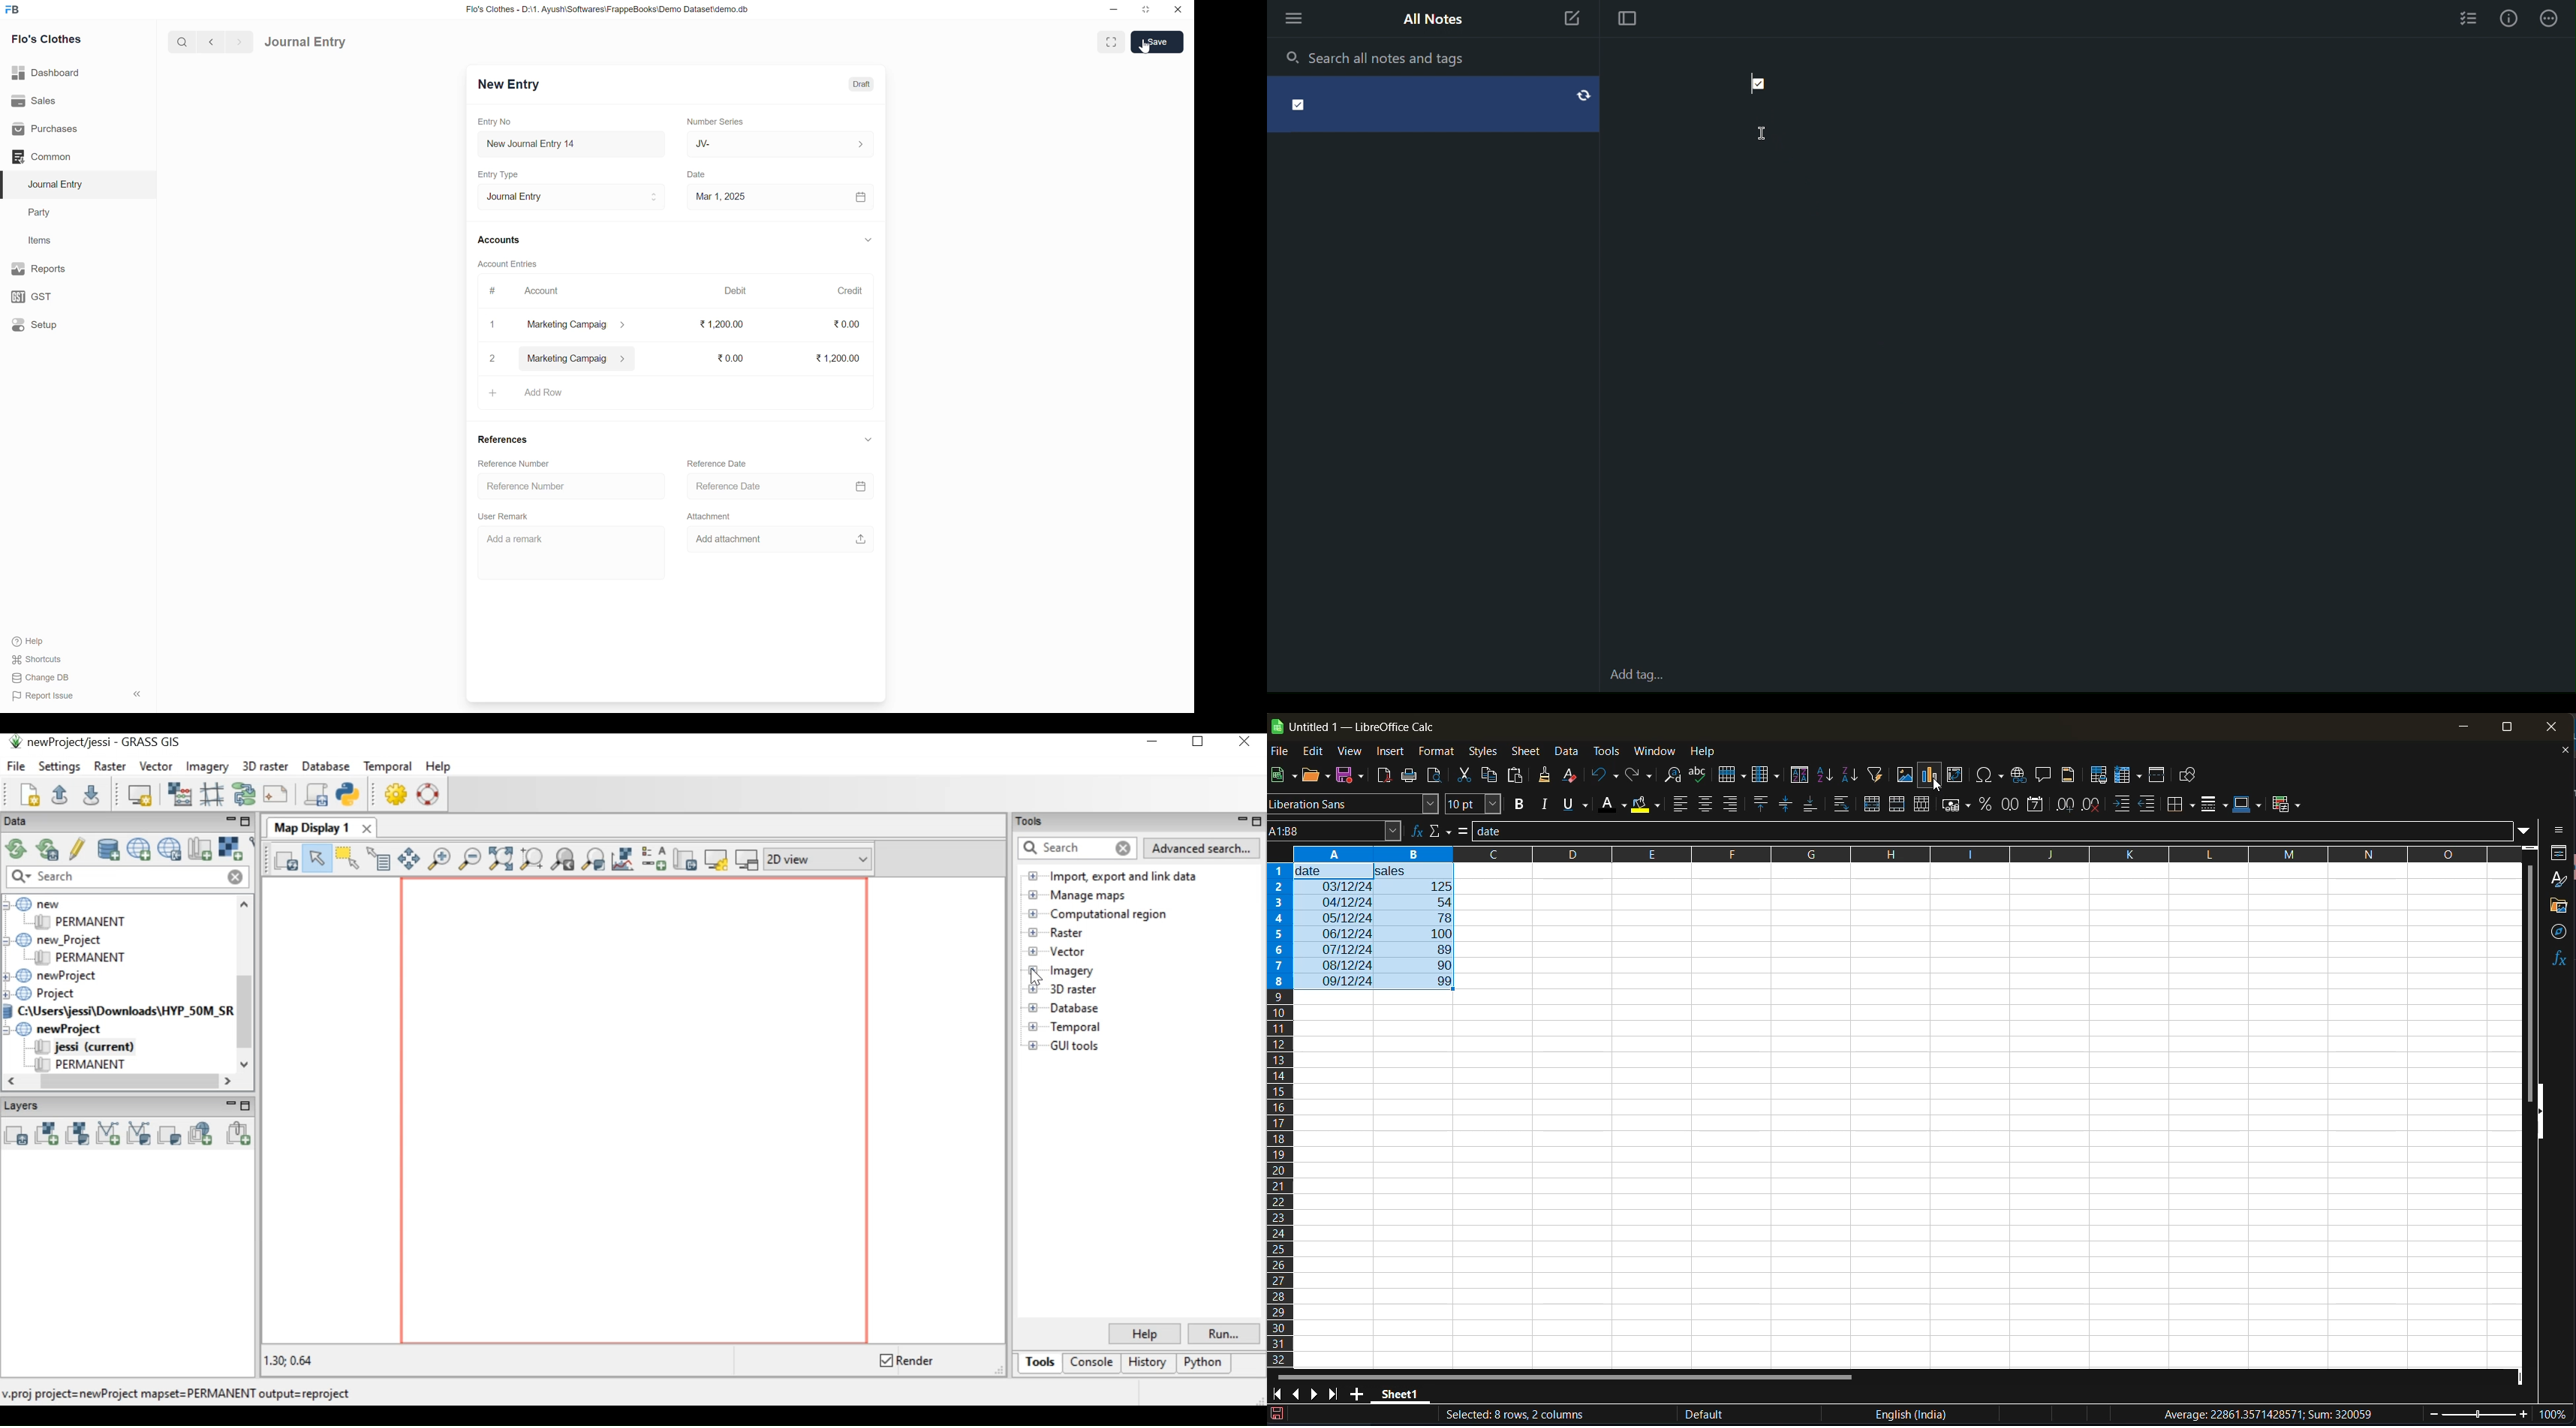 The image size is (2576, 1428). Describe the element at coordinates (1733, 777) in the screenshot. I see `row` at that location.